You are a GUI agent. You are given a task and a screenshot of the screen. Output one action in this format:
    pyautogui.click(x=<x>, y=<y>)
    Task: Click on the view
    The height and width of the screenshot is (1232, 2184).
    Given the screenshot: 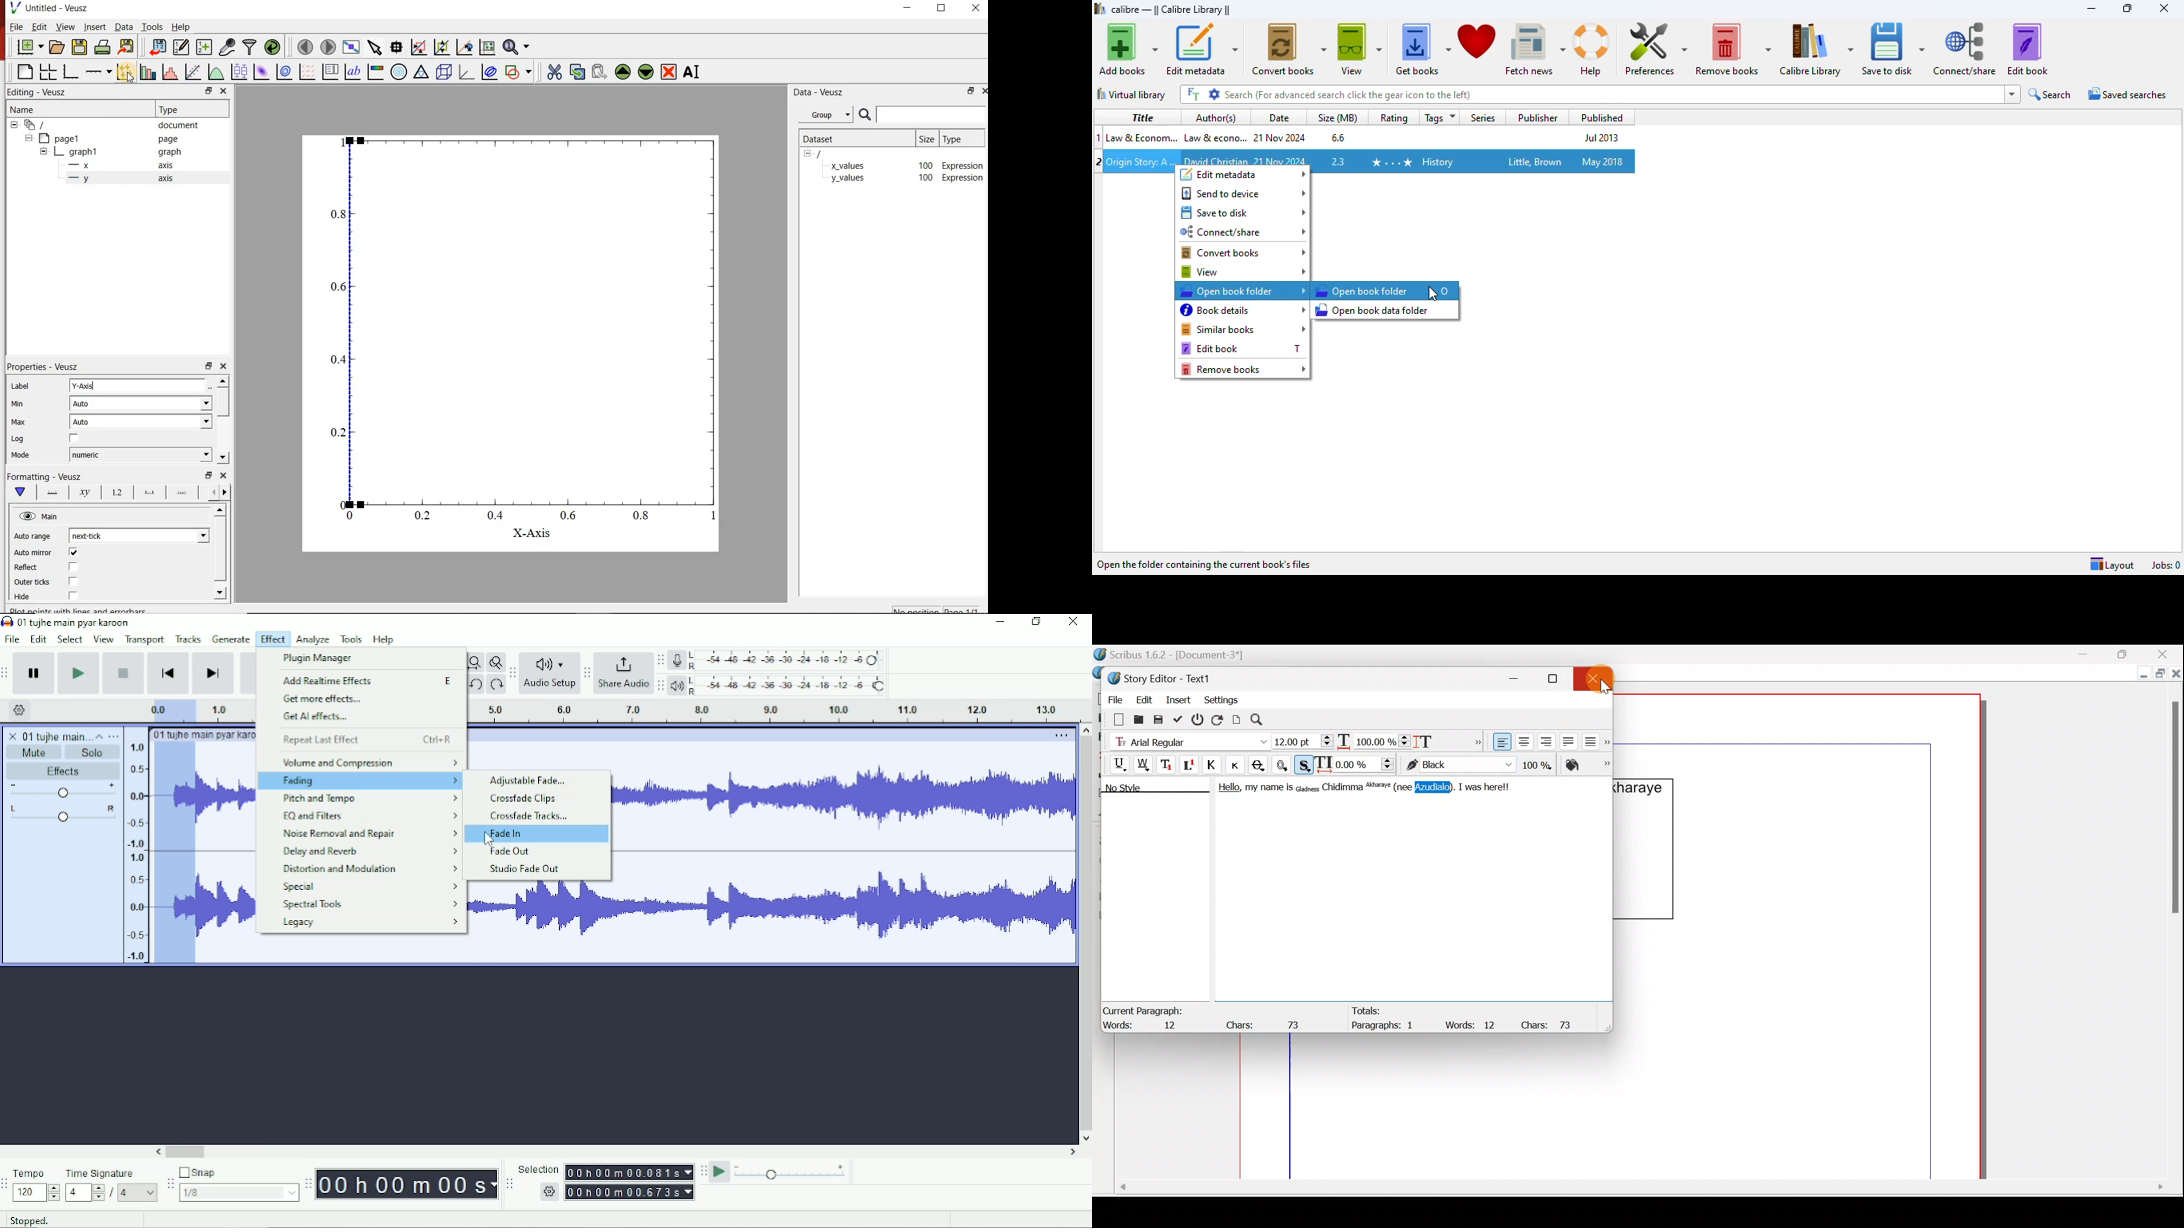 What is the action you would take?
    pyautogui.click(x=1243, y=272)
    